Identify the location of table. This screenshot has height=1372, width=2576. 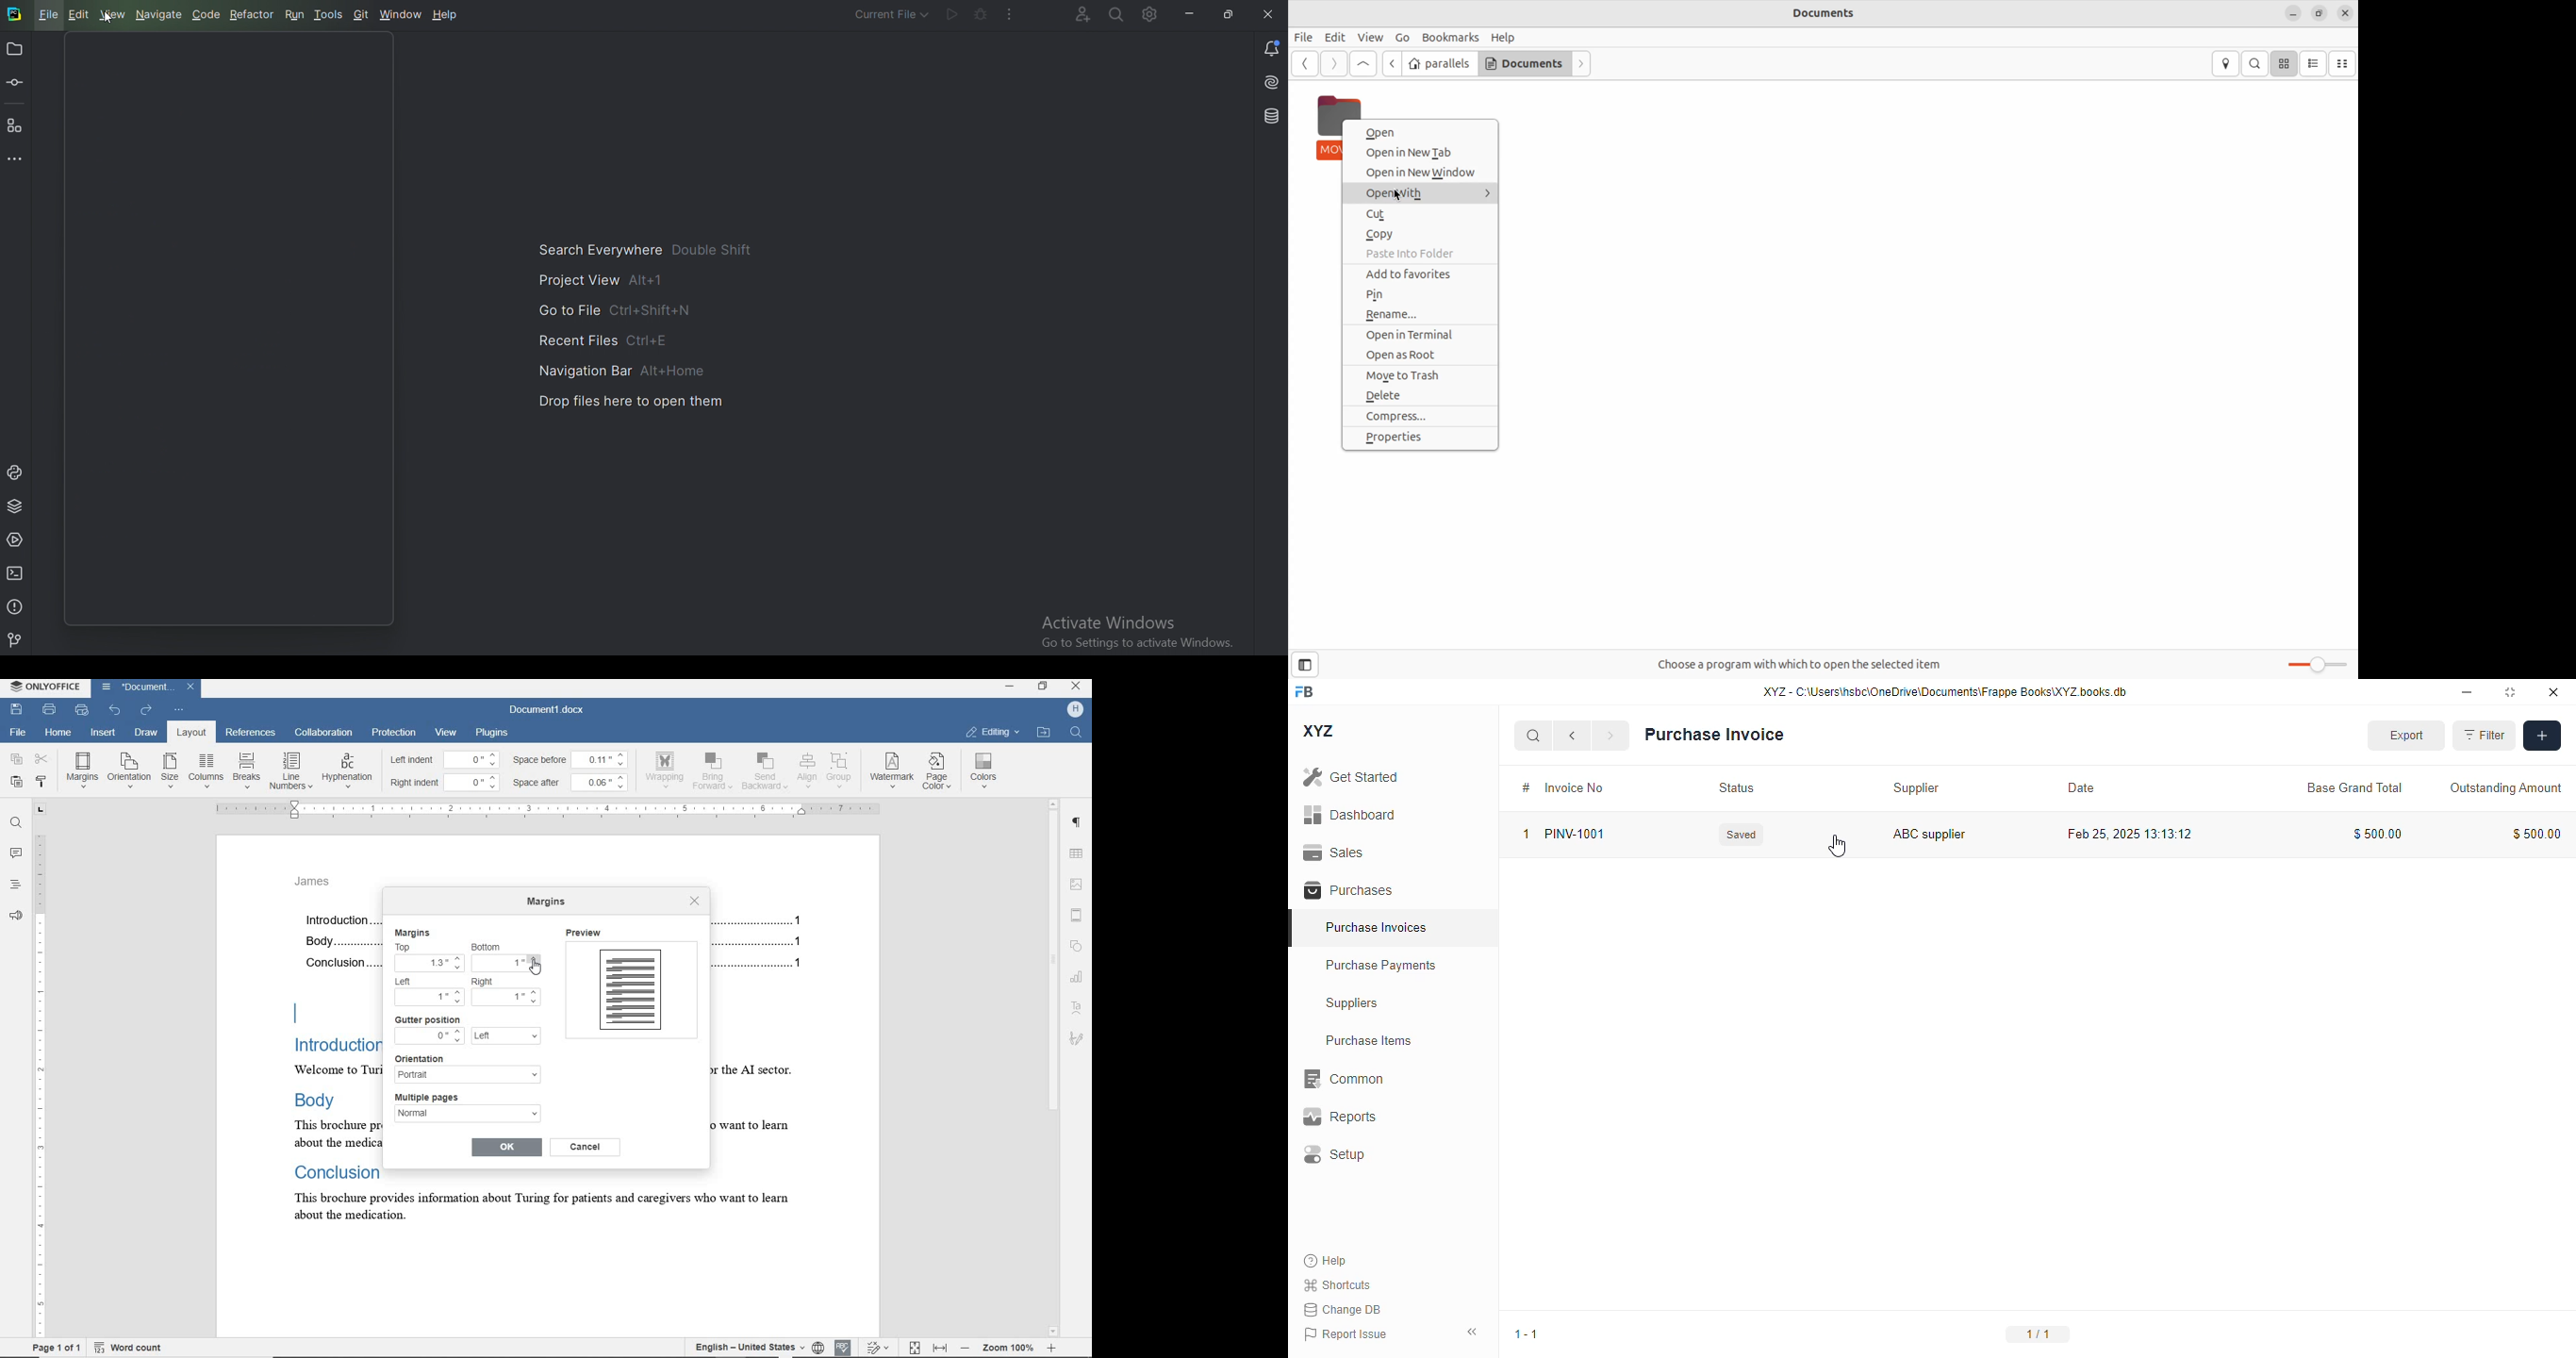
(1079, 854).